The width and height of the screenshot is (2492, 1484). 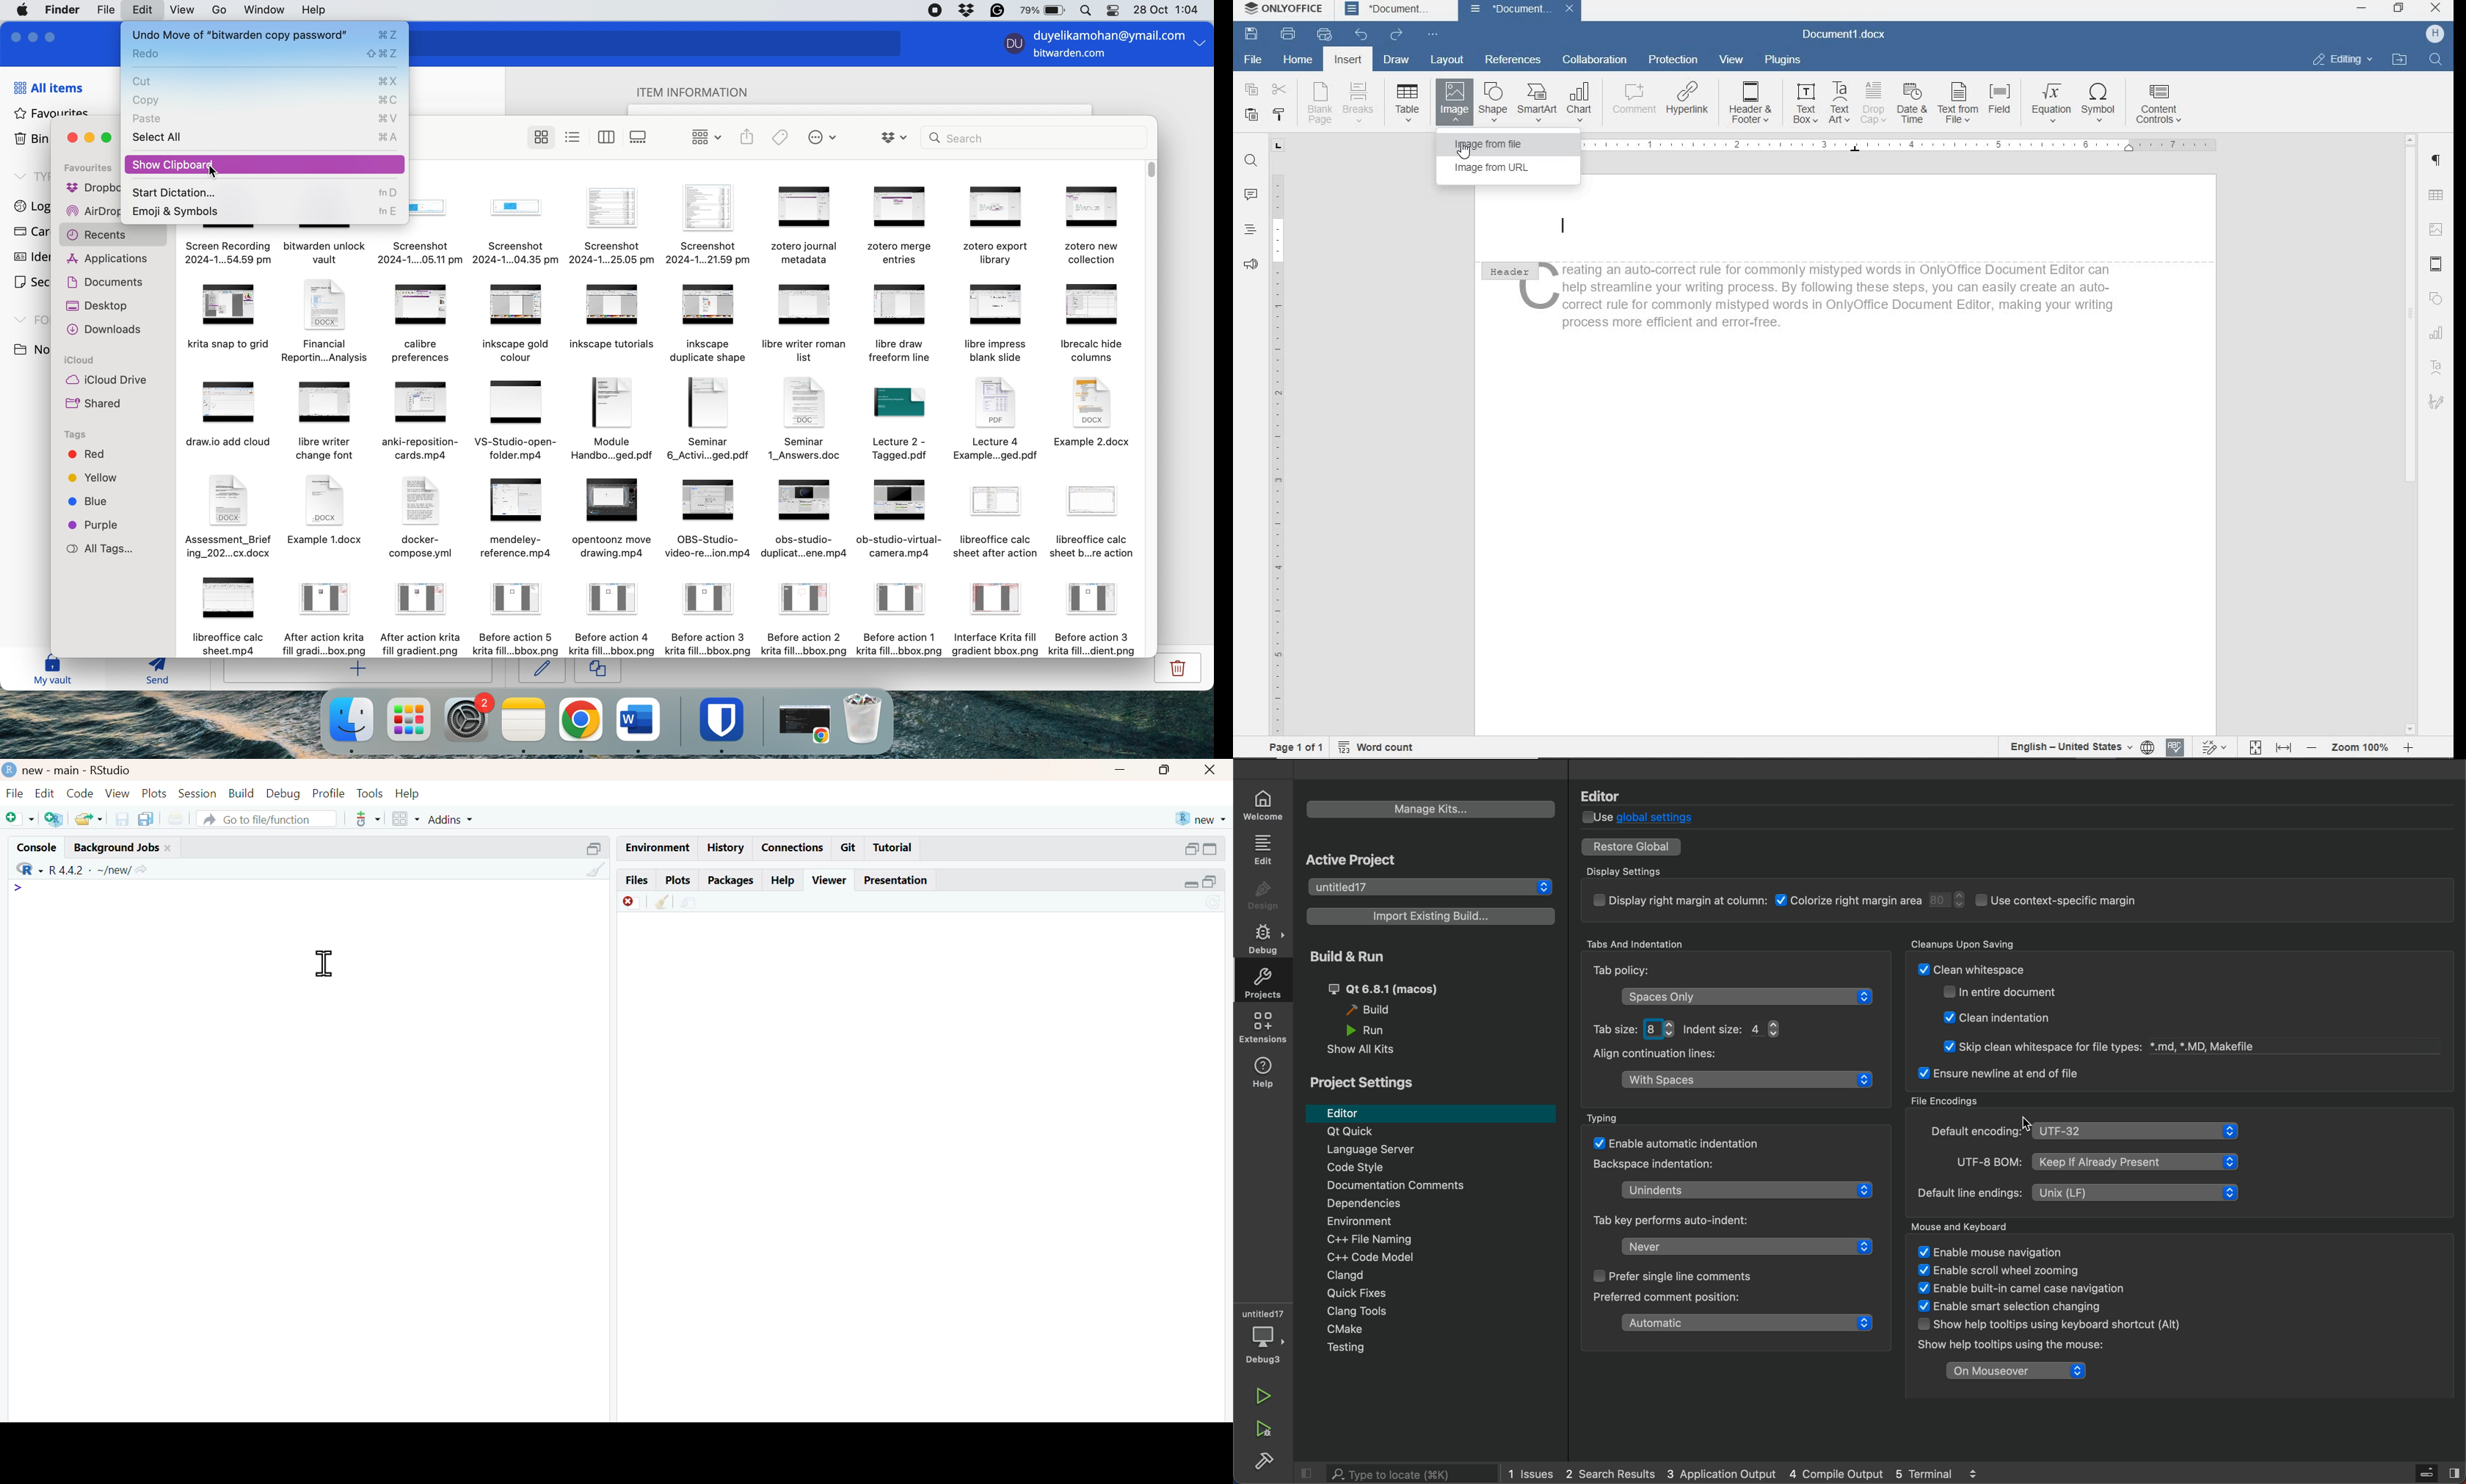 What do you see at coordinates (793, 848) in the screenshot?
I see `connections` at bounding box center [793, 848].